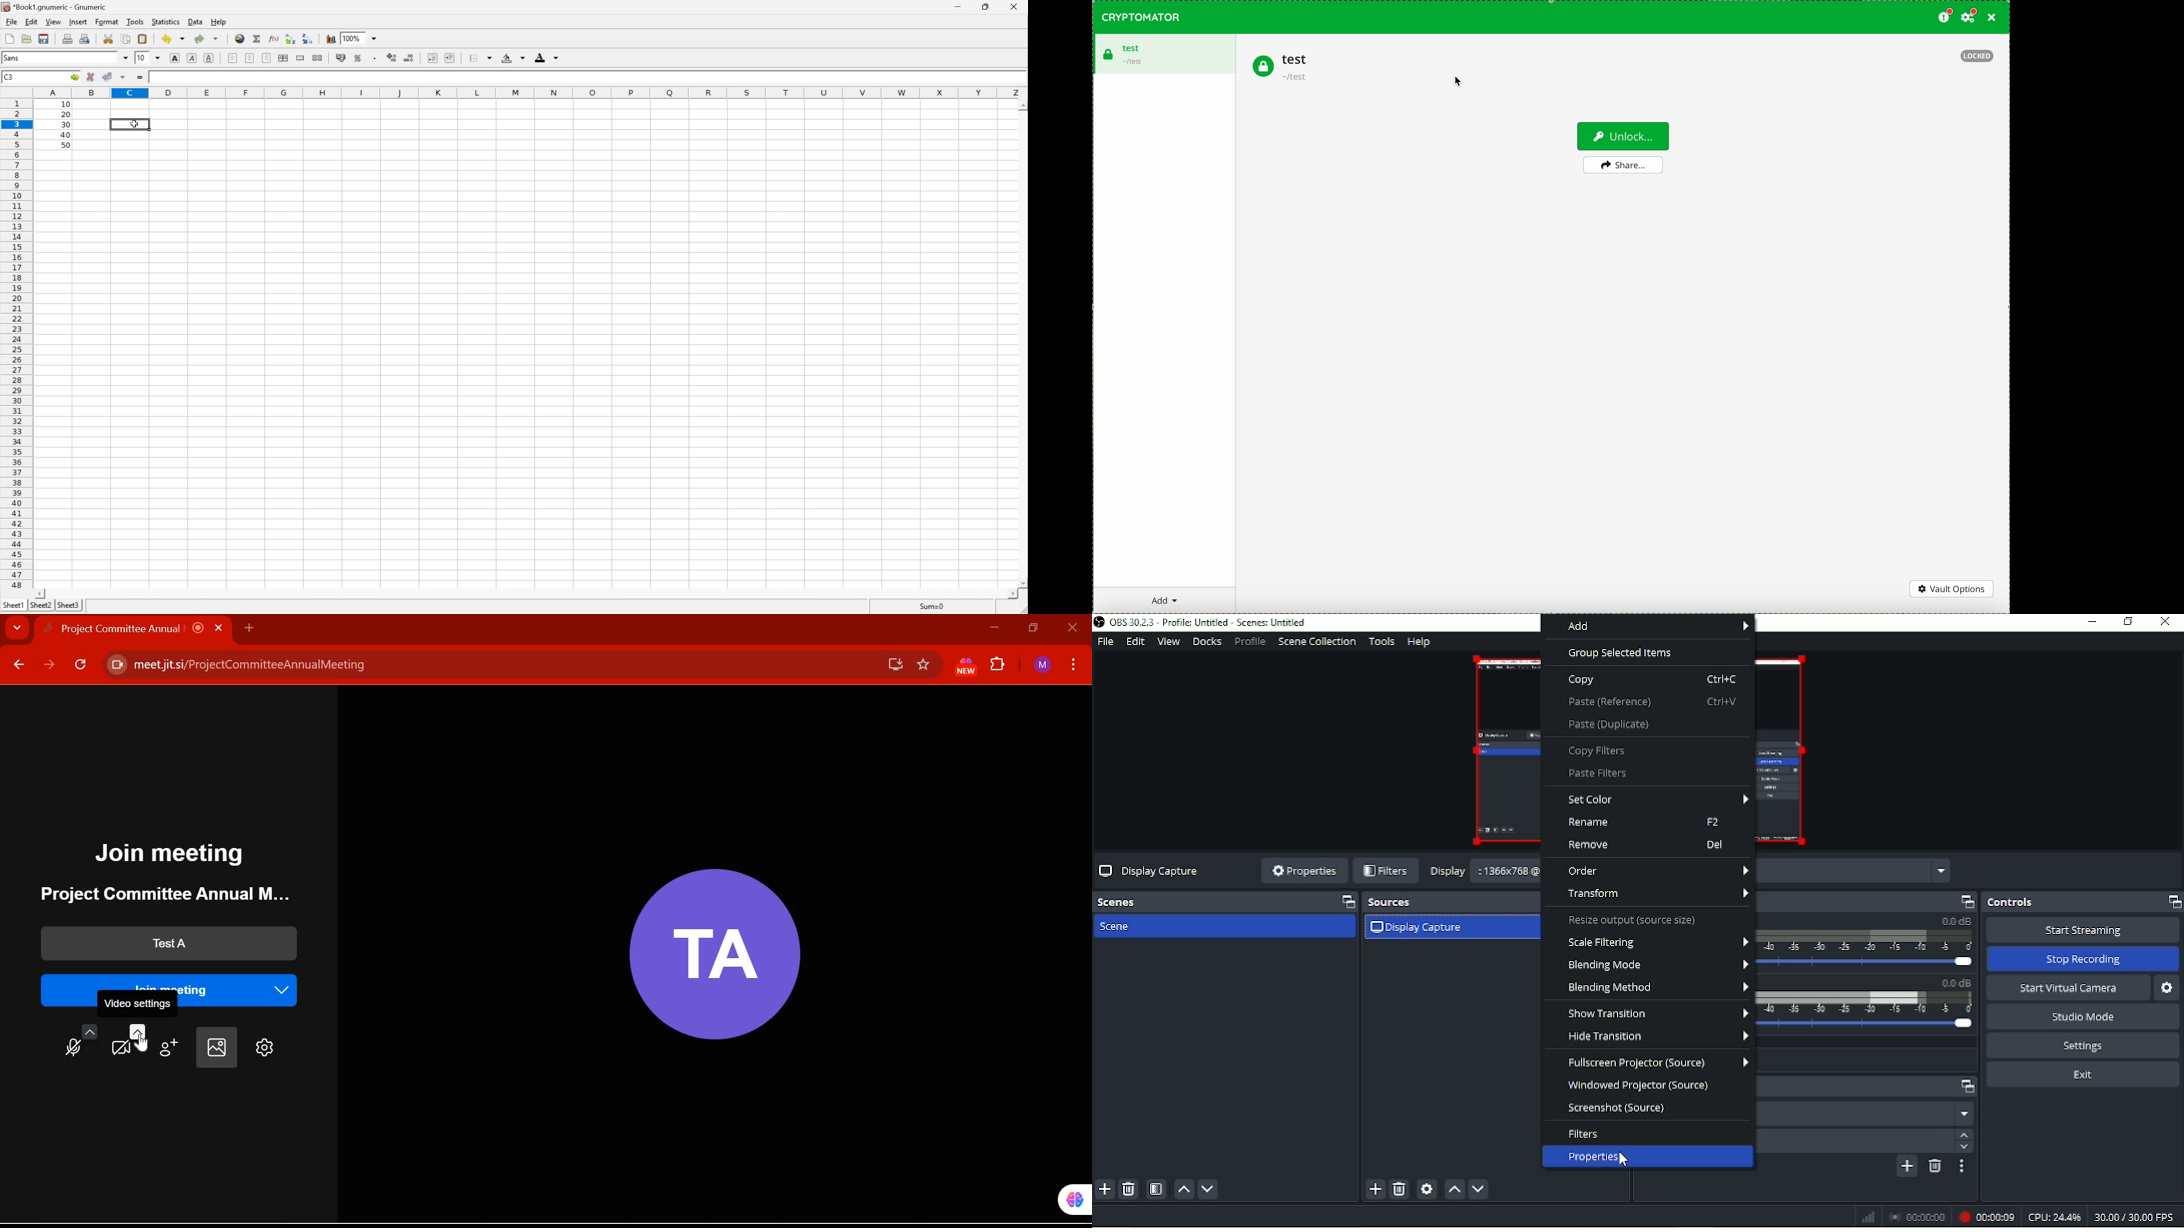 The height and width of the screenshot is (1232, 2184). Describe the element at coordinates (1658, 987) in the screenshot. I see `Blending method` at that location.